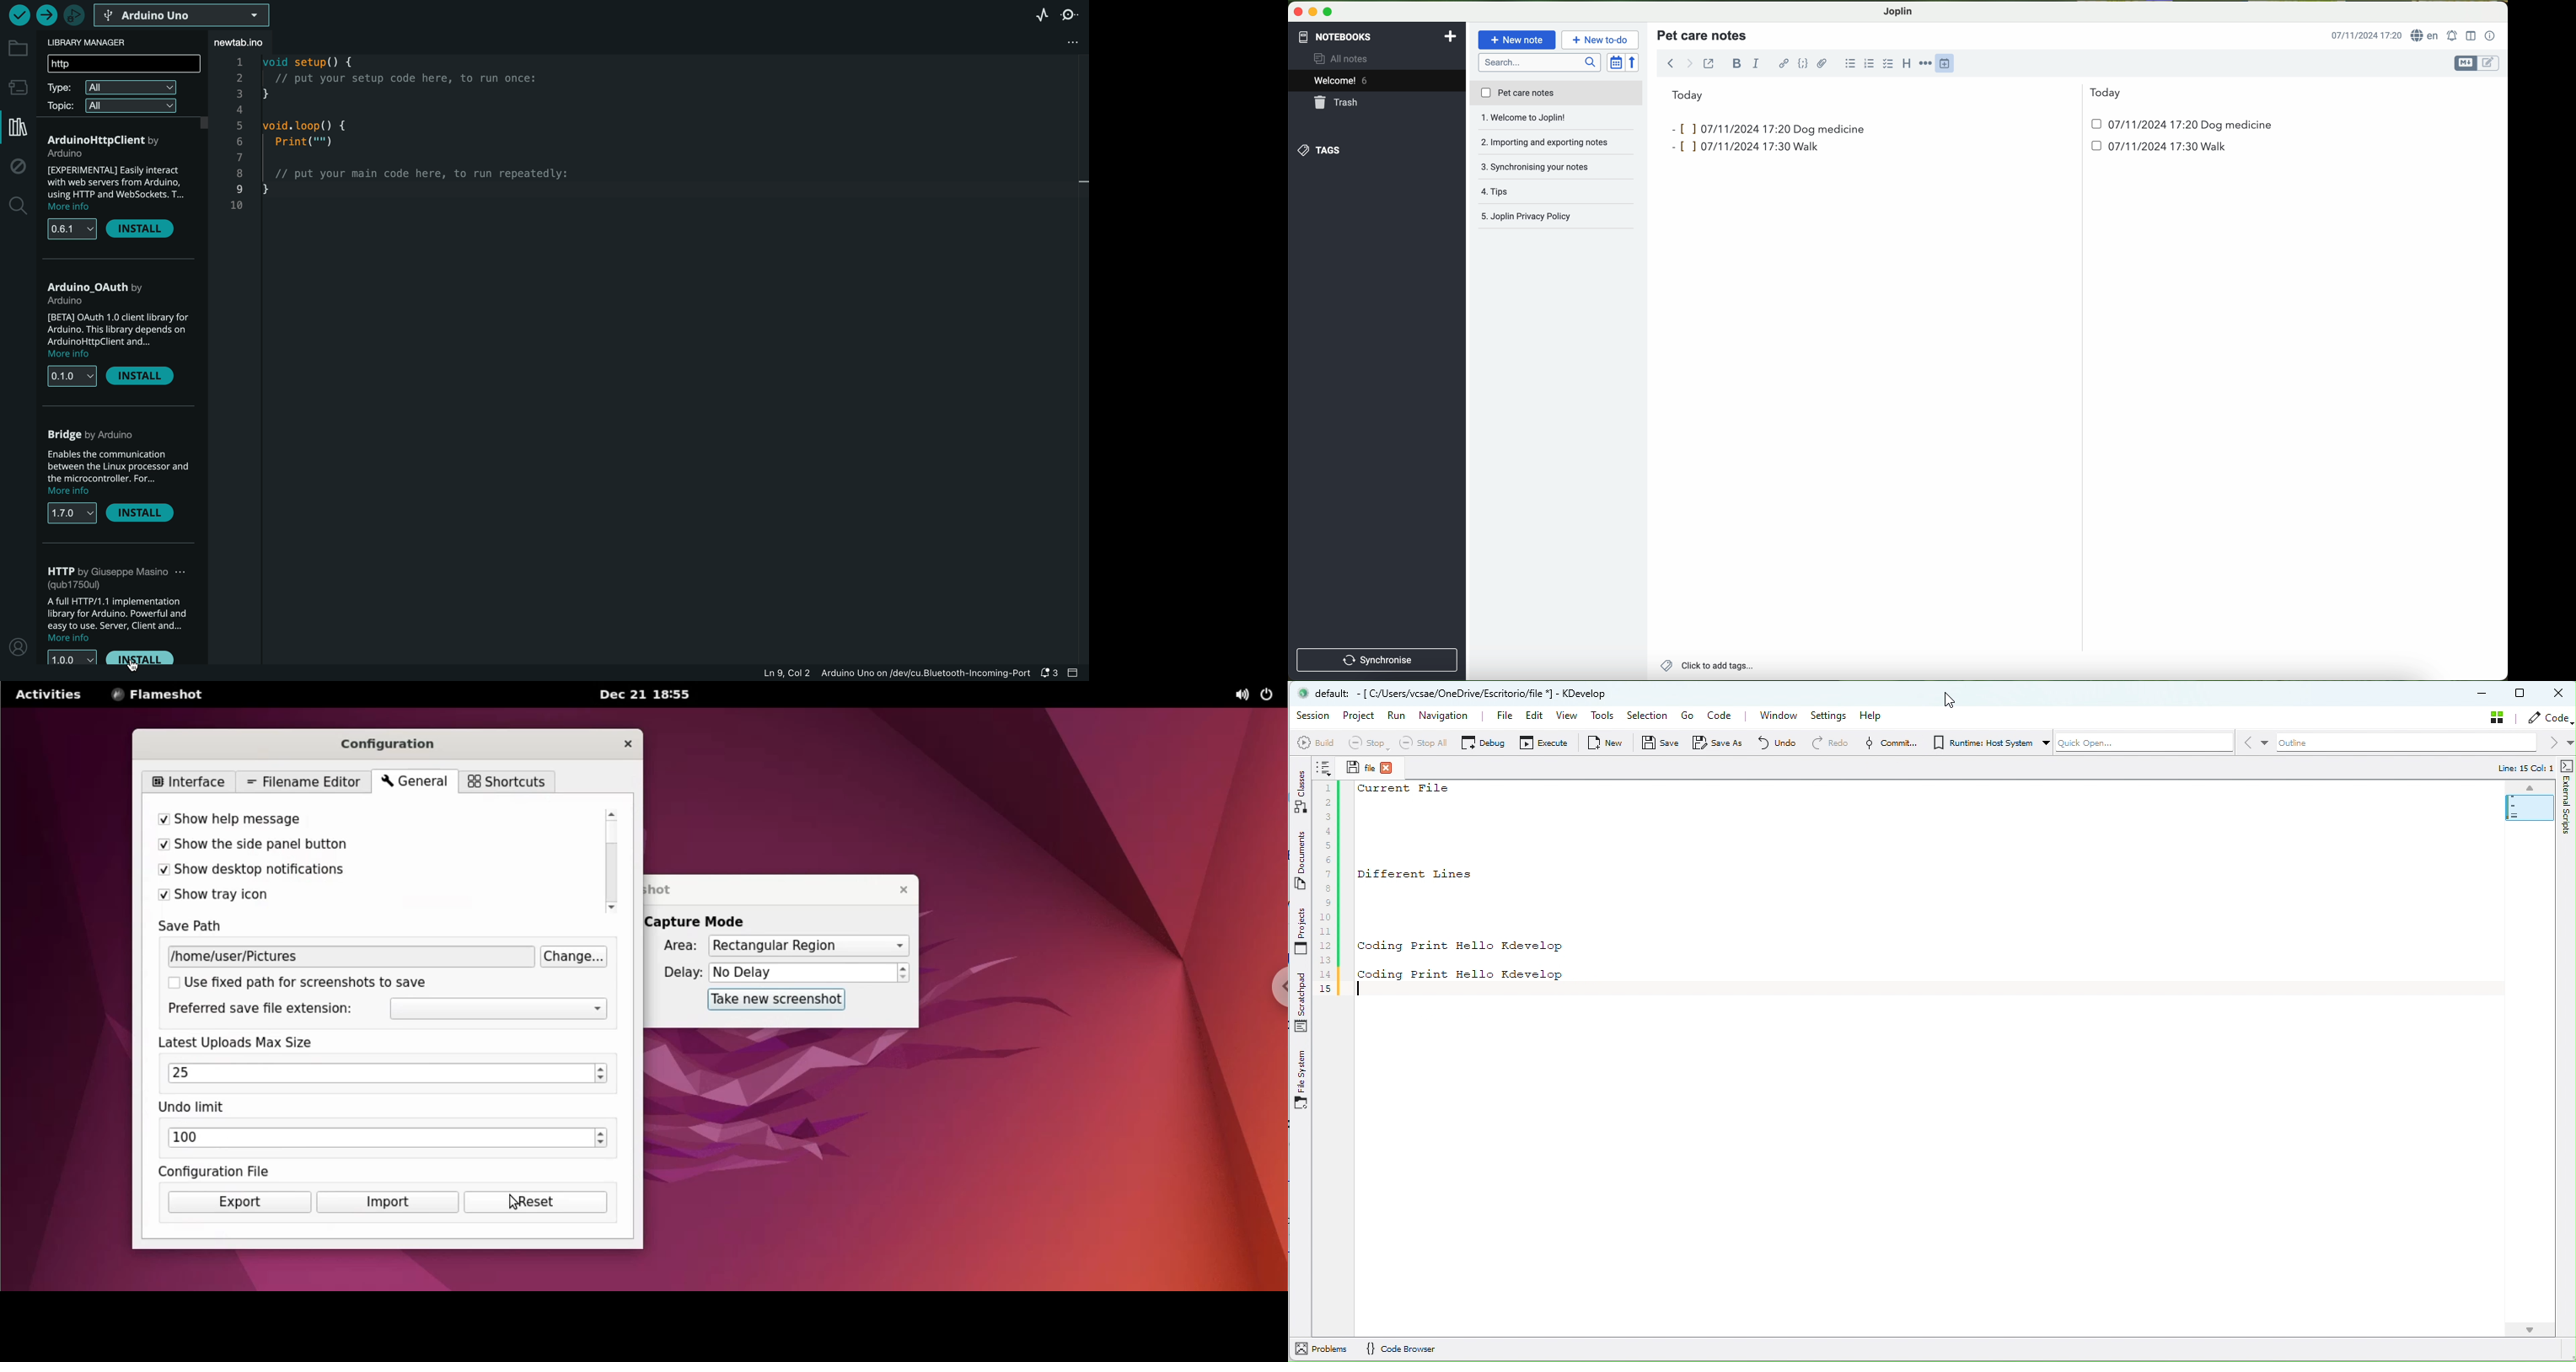  I want to click on screen buttons, so click(1312, 12).